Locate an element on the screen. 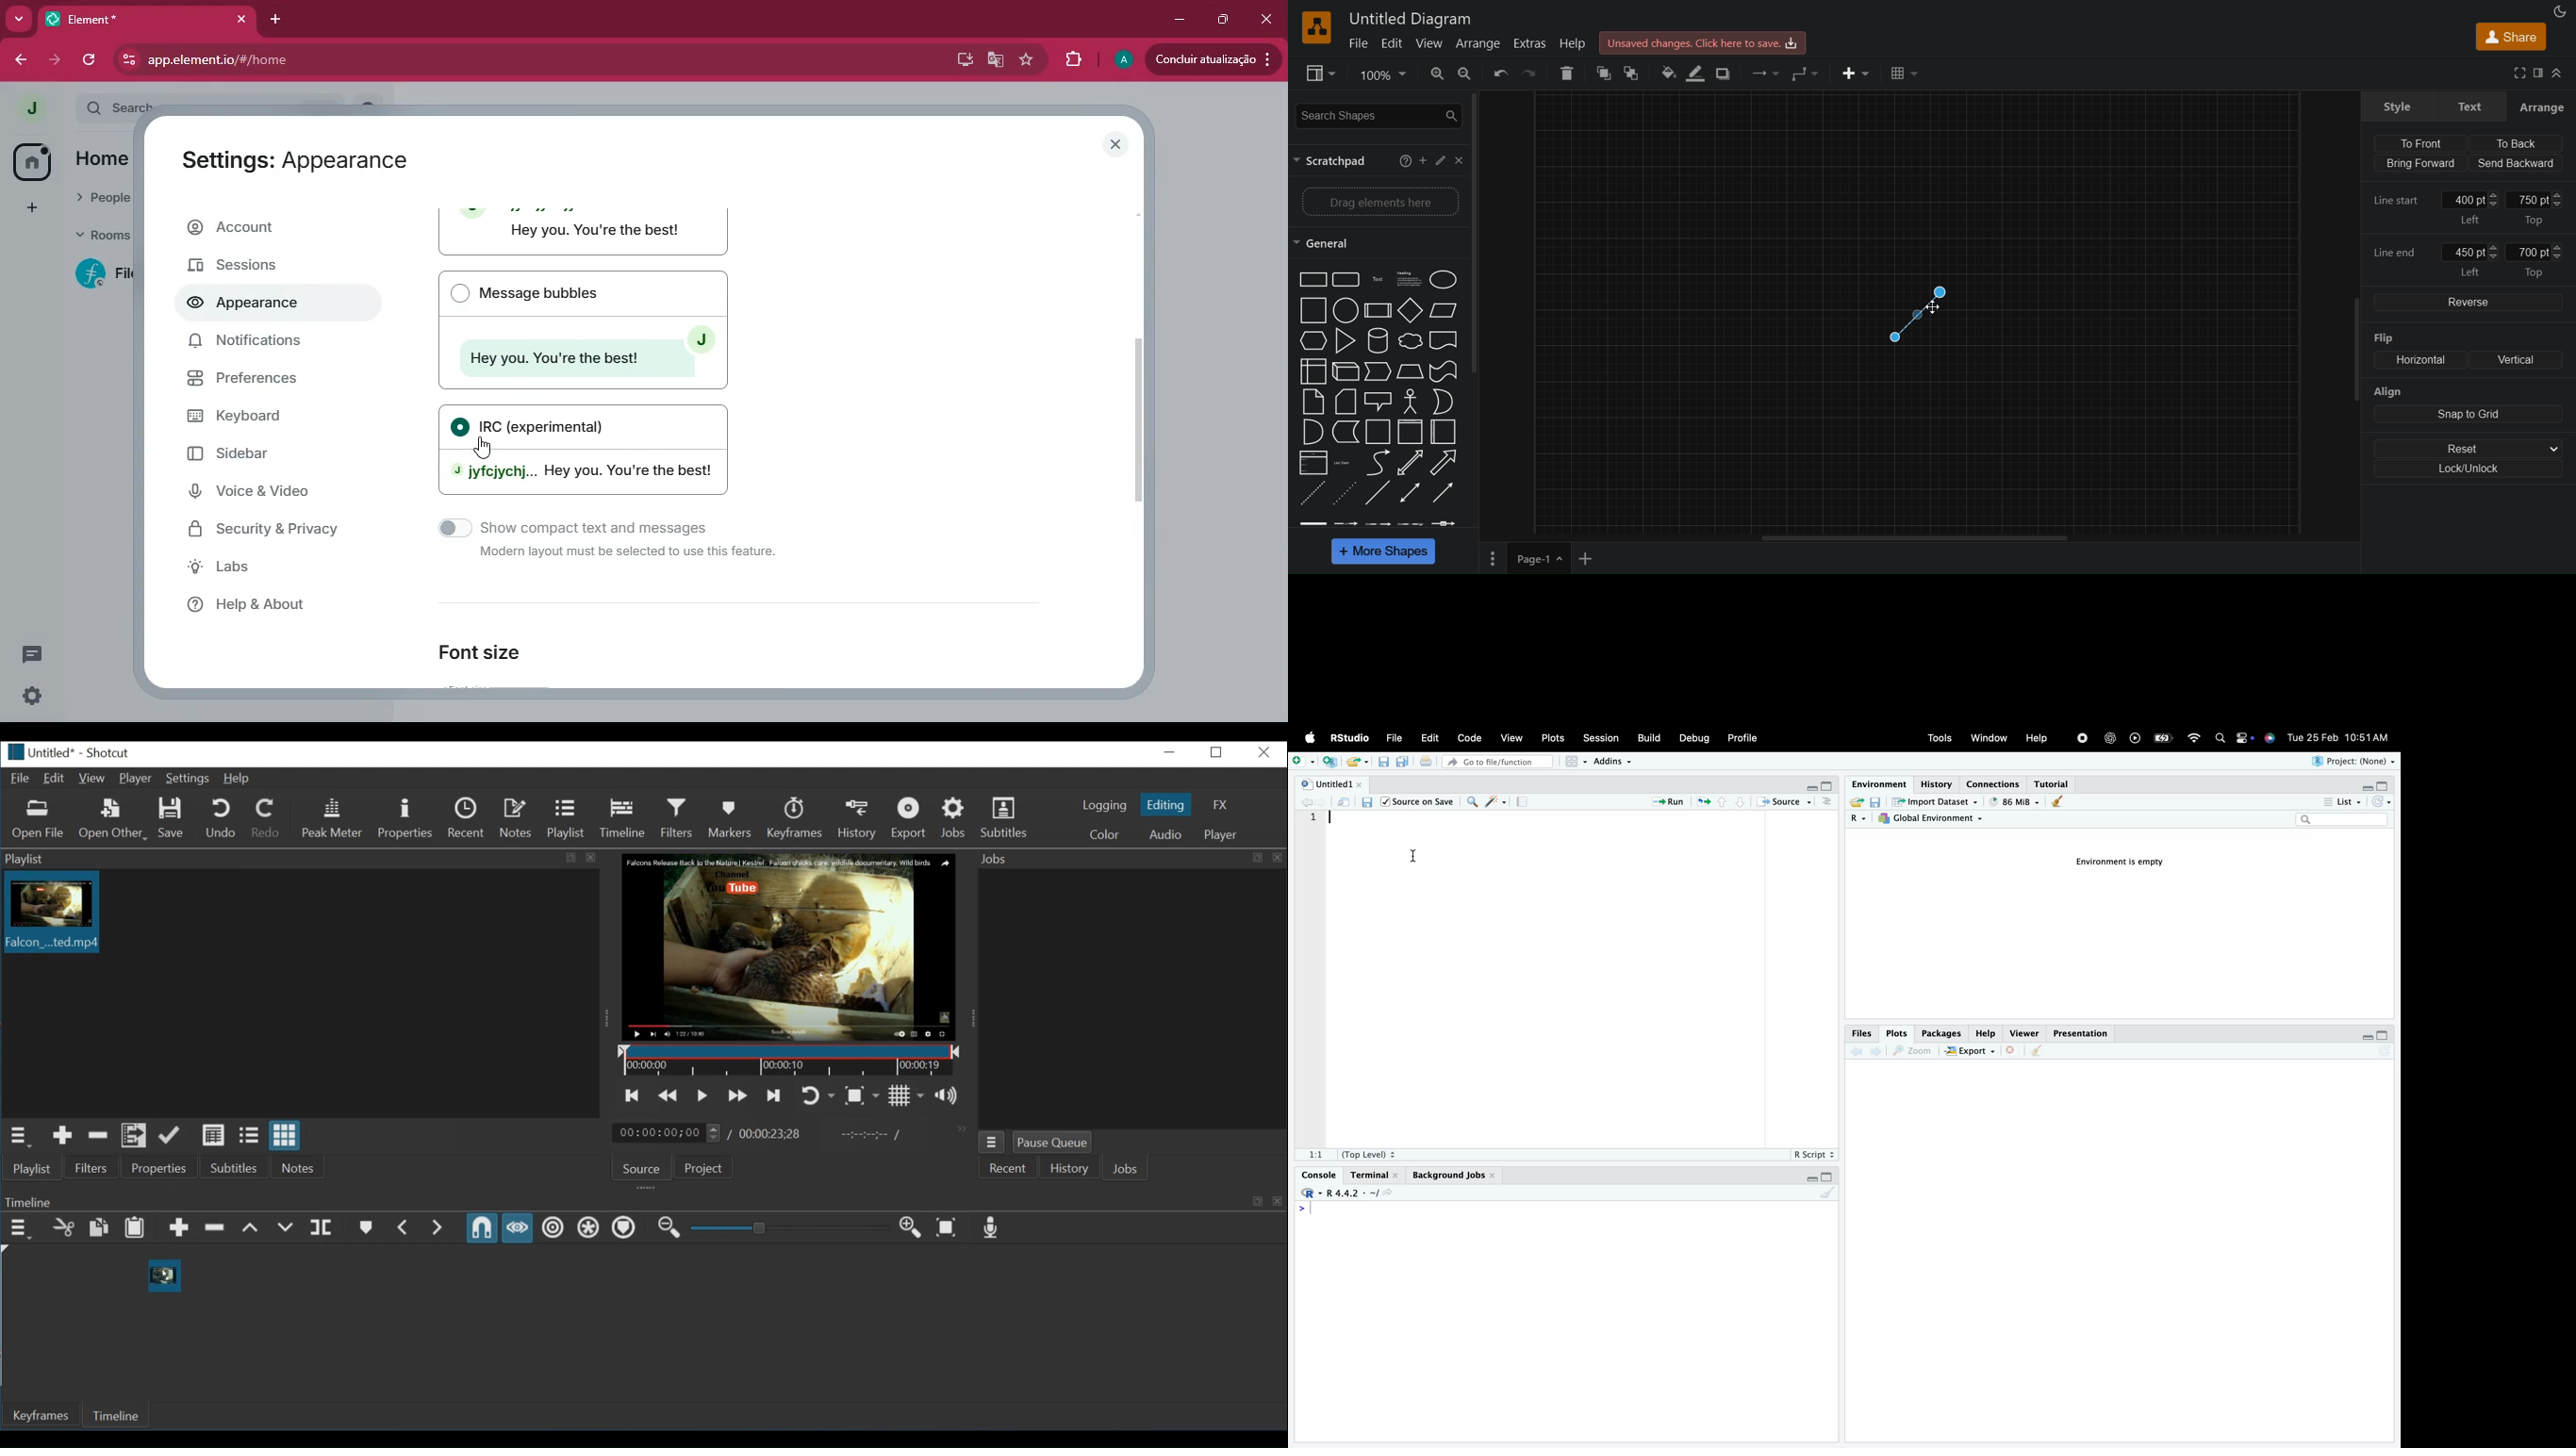 The height and width of the screenshot is (1456, 2576). Cut is located at coordinates (64, 1227).